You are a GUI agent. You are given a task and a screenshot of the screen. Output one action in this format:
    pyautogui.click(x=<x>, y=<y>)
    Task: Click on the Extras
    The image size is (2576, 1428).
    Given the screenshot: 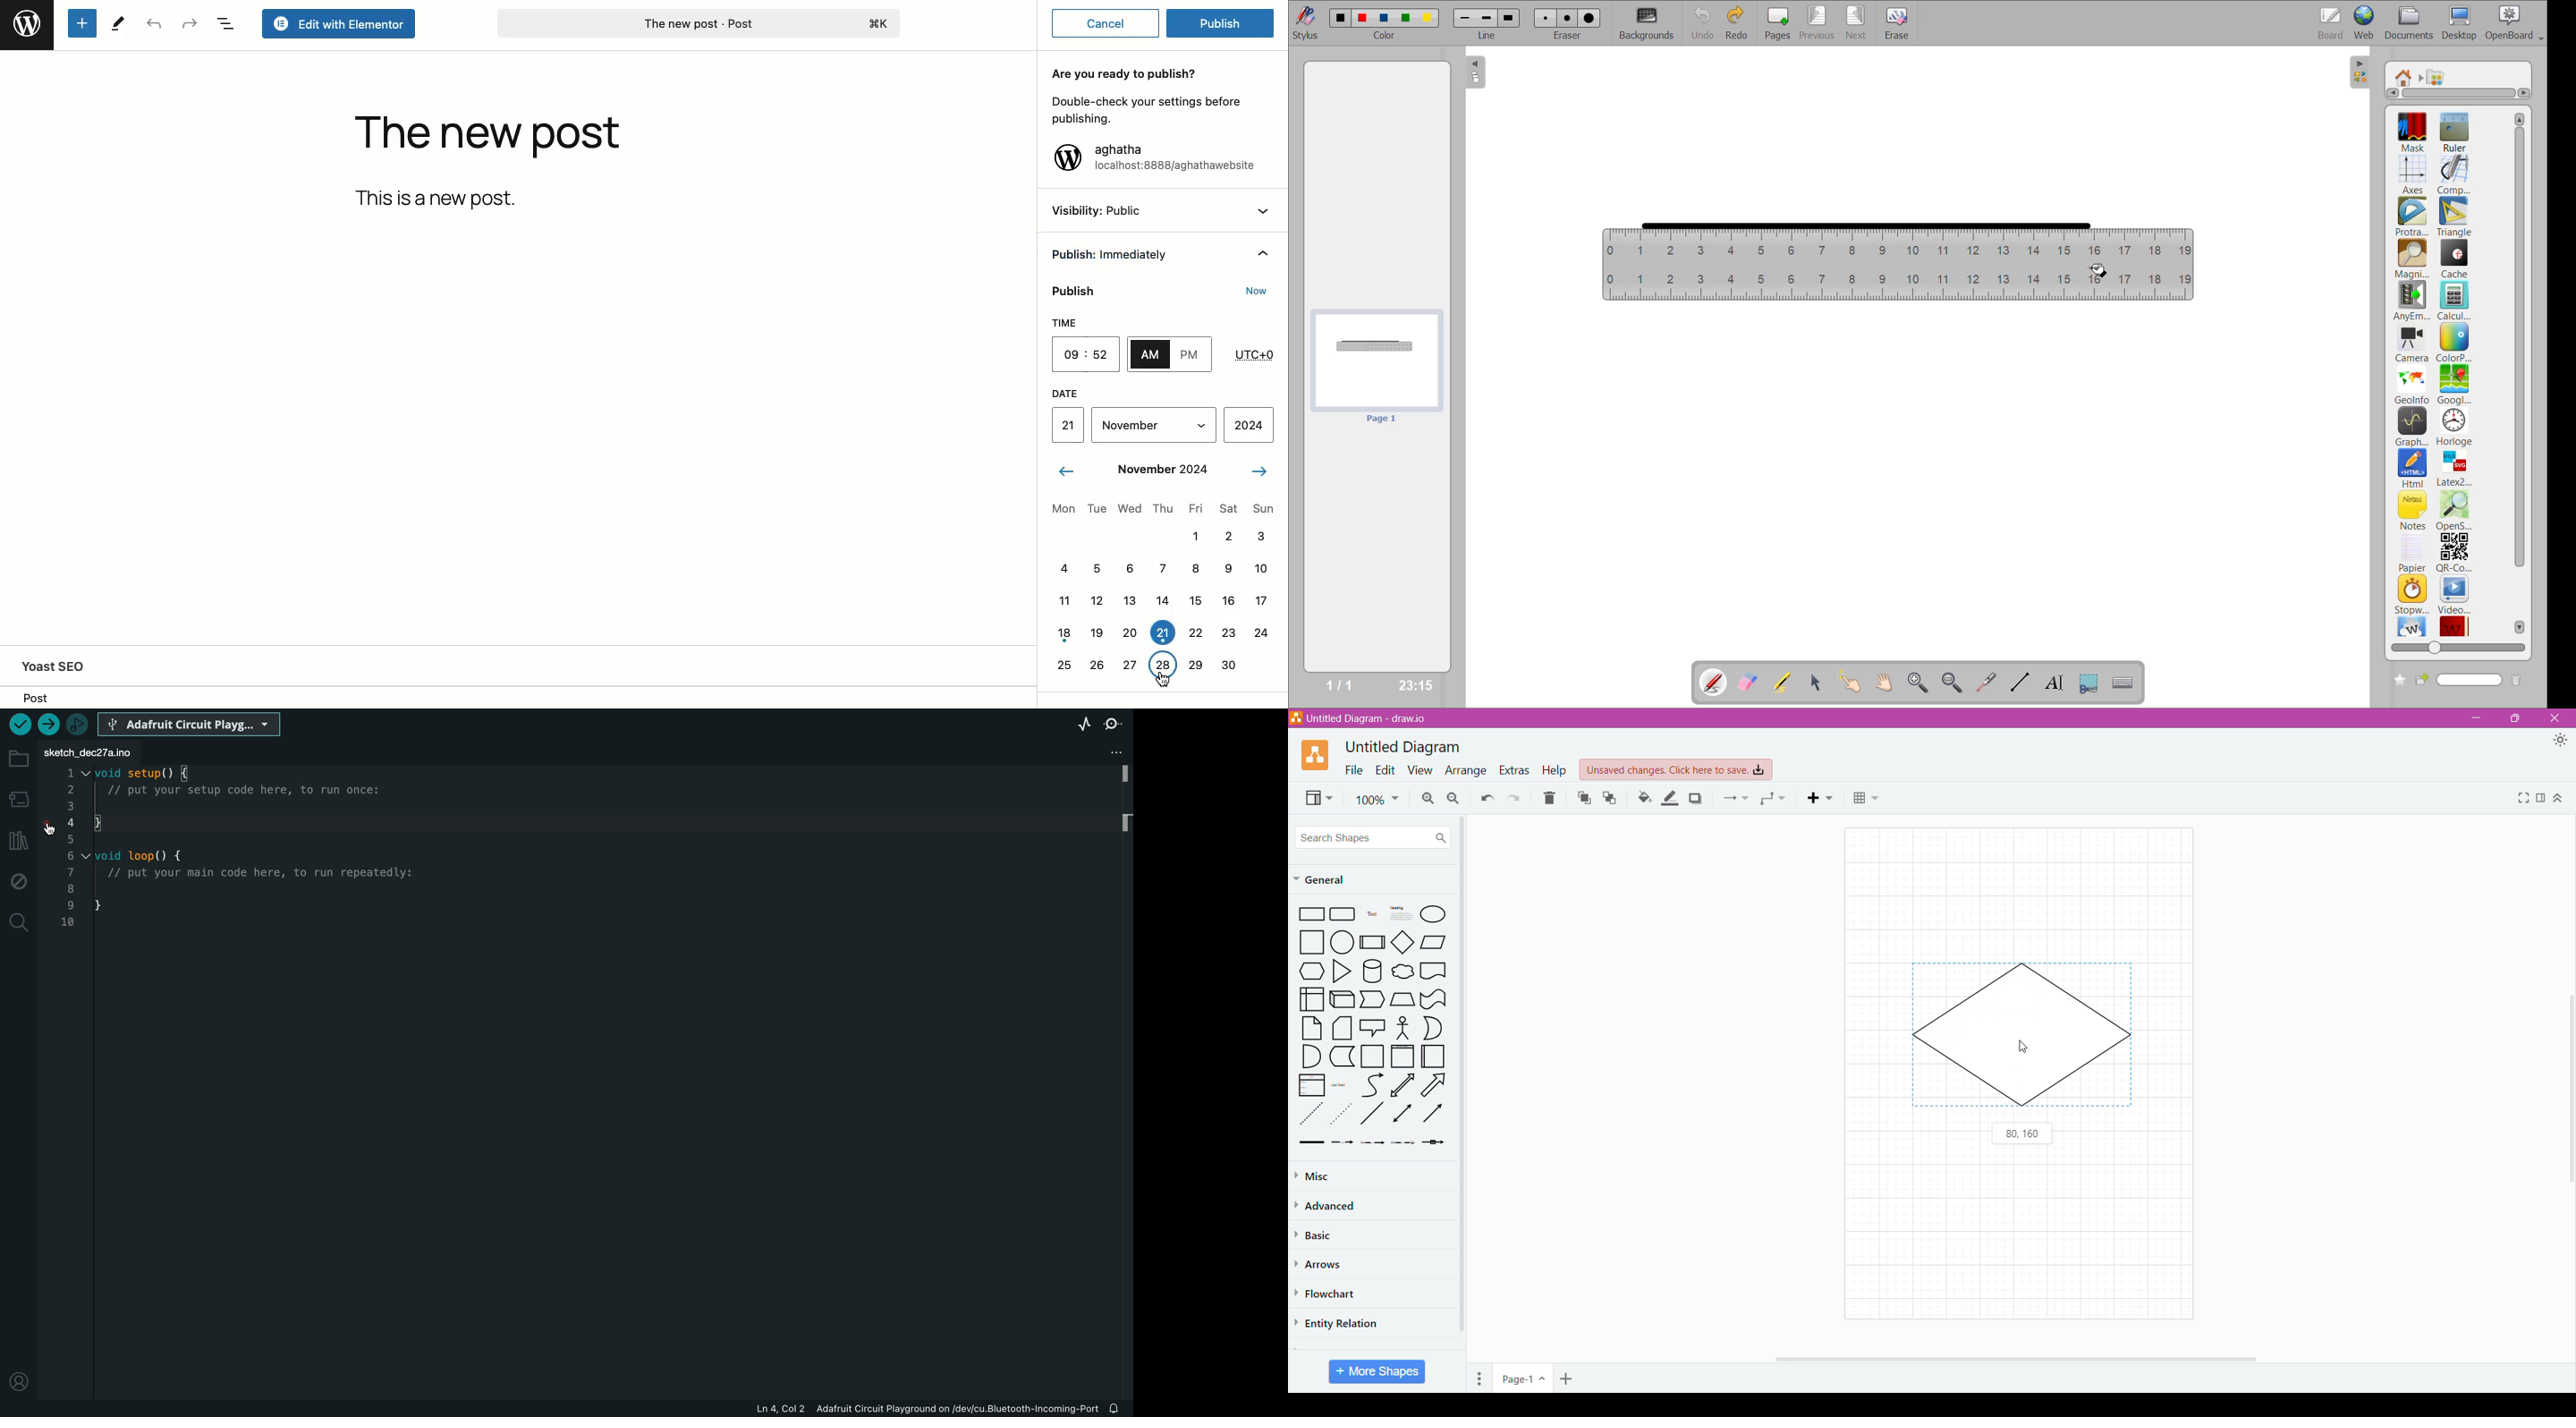 What is the action you would take?
    pyautogui.click(x=1514, y=770)
    